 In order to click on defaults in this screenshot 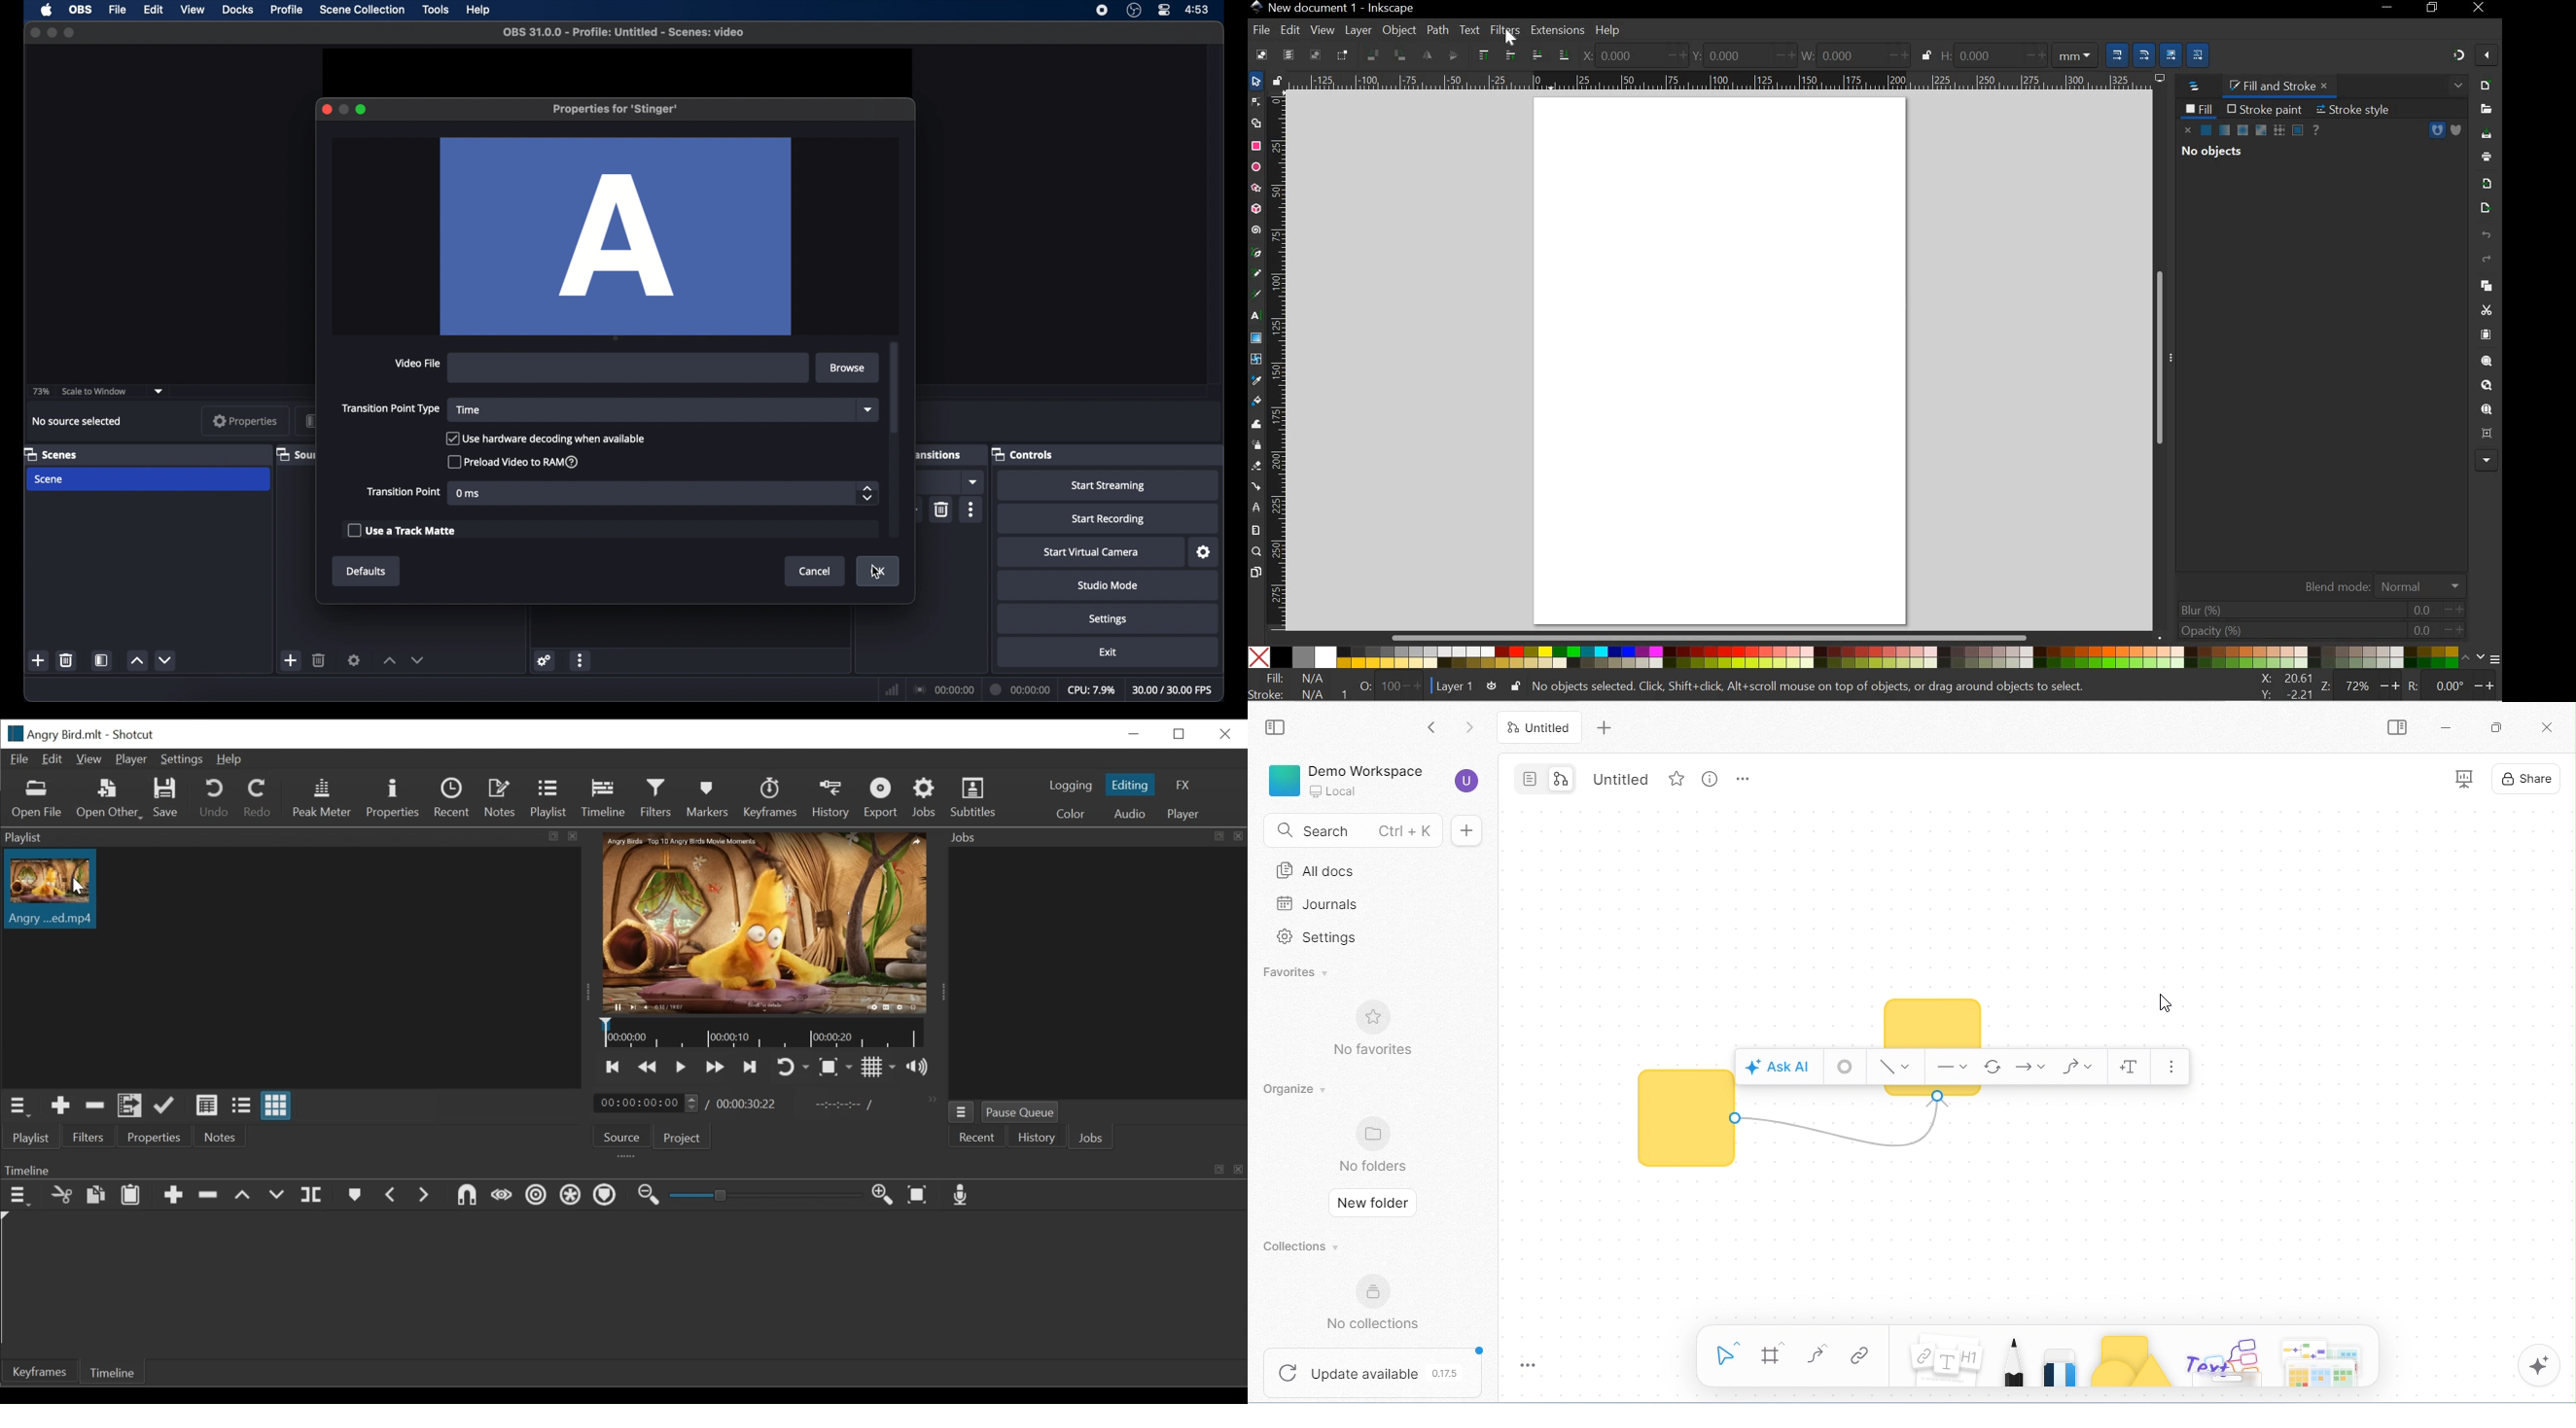, I will do `click(367, 571)`.